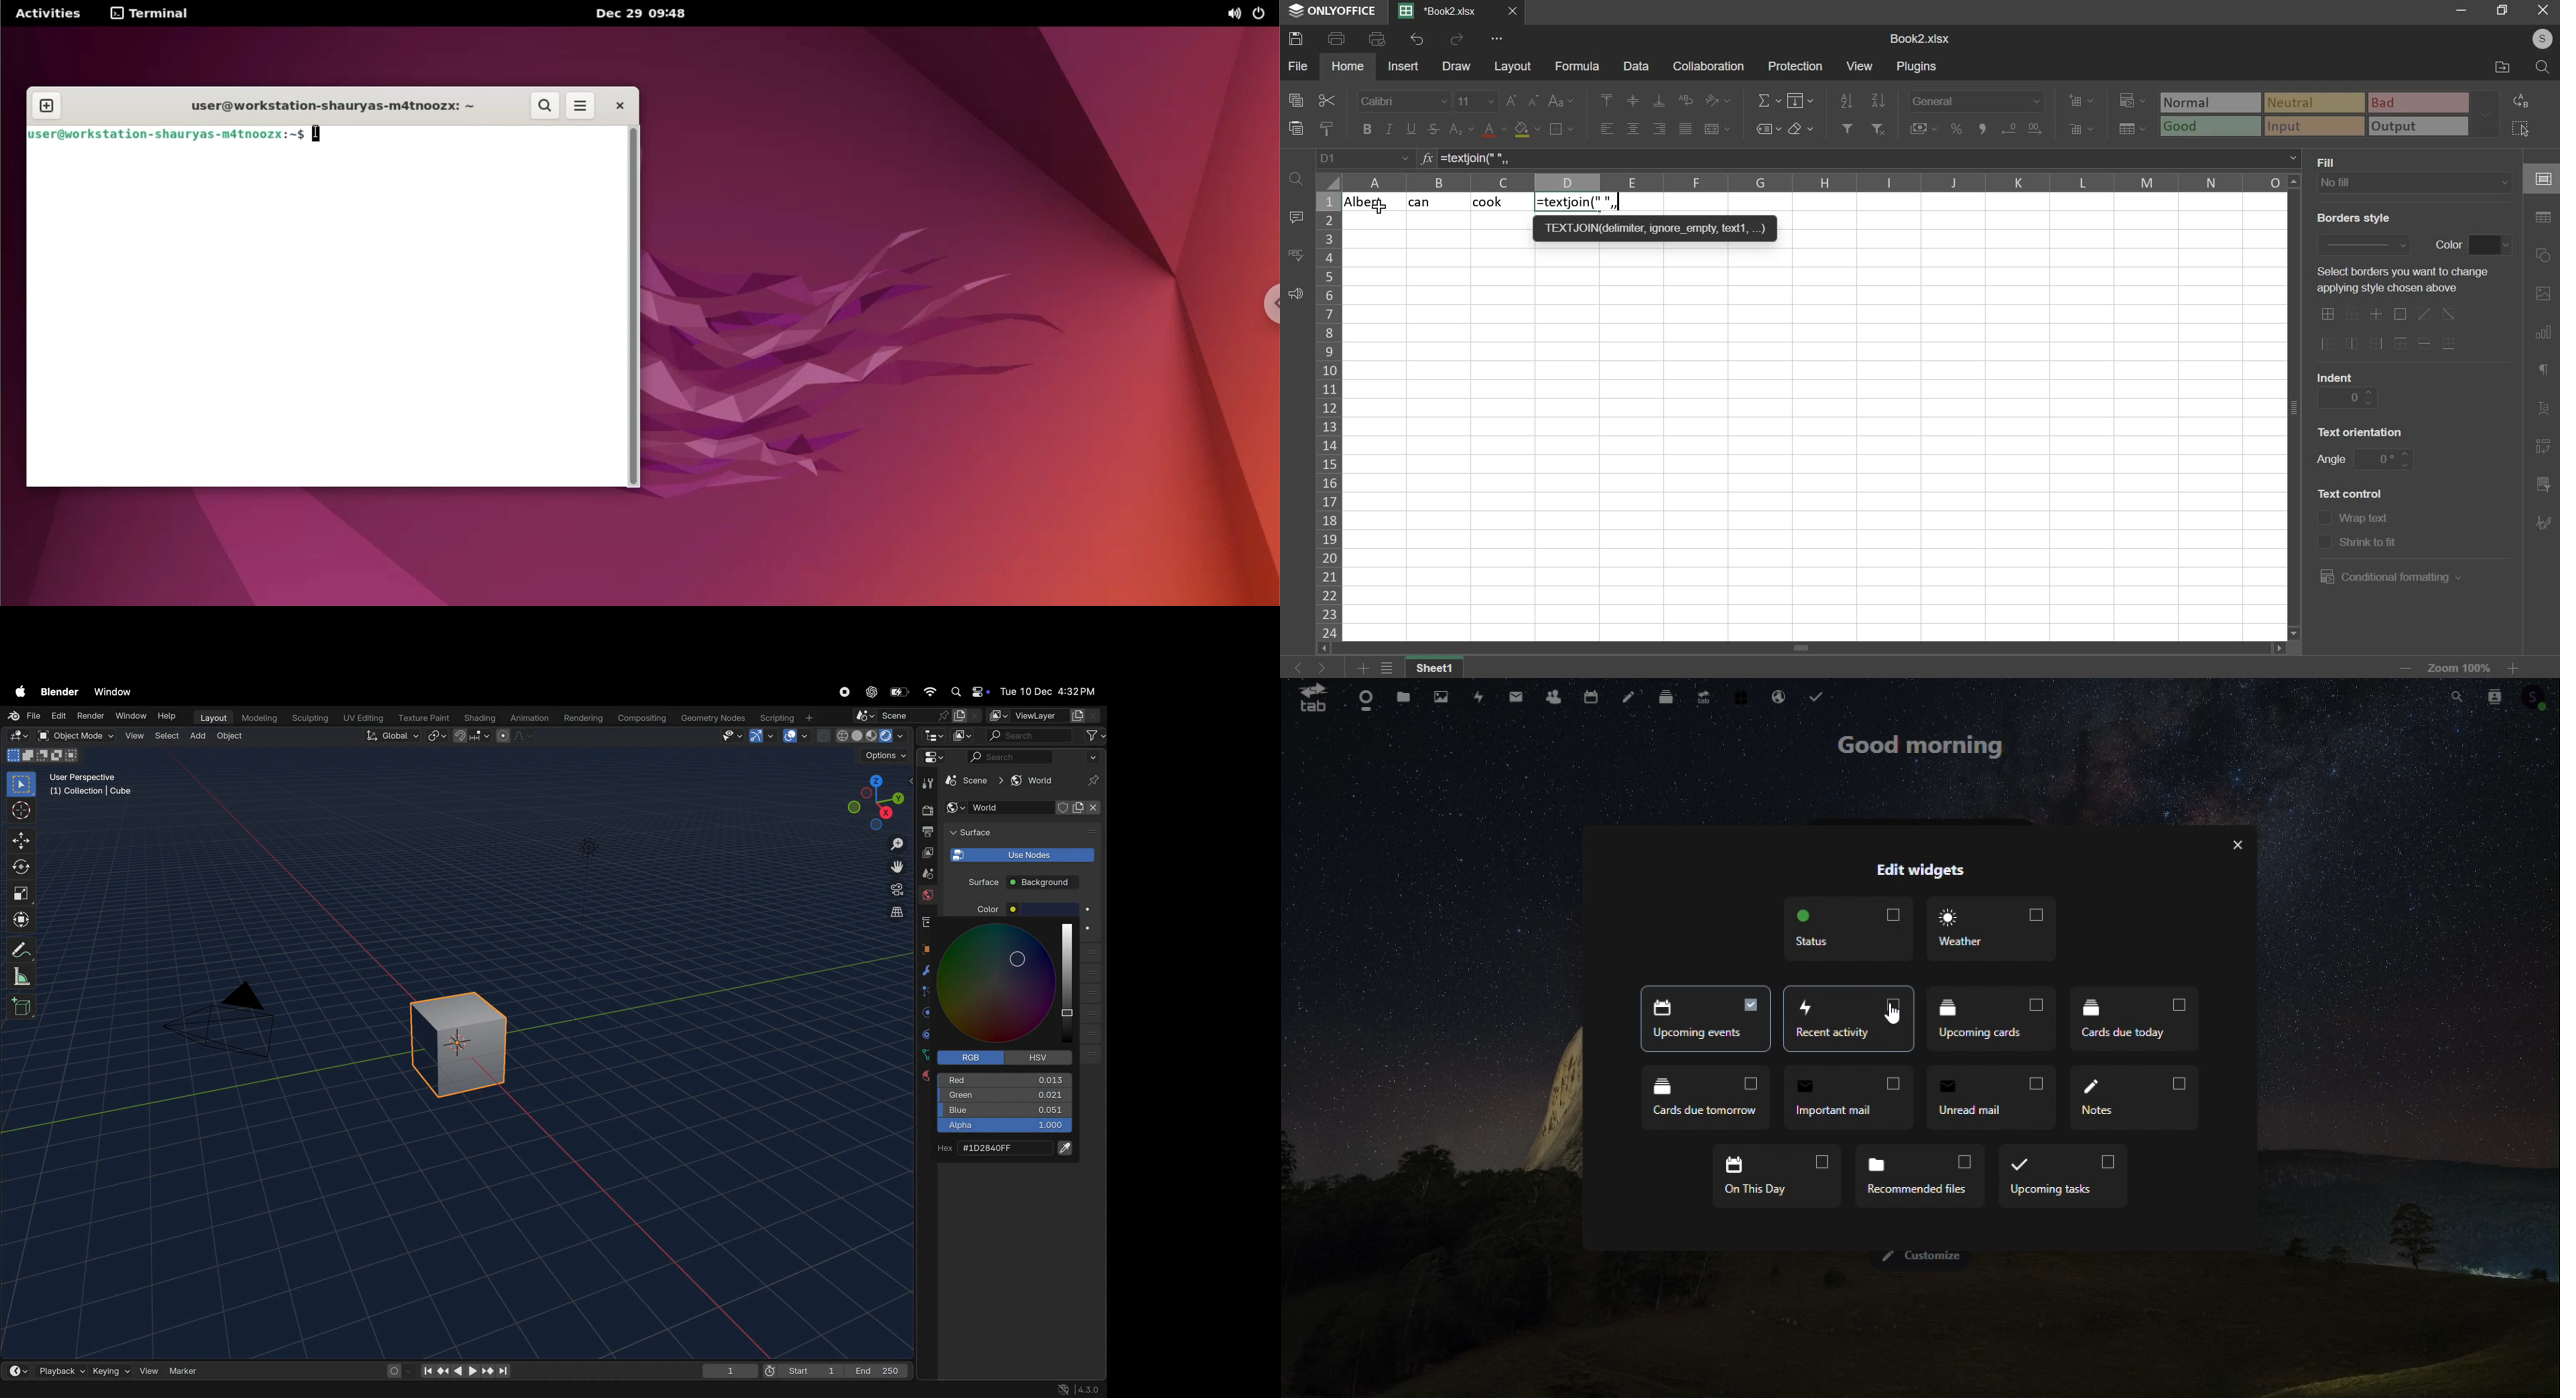  I want to click on vertical scroll bar, so click(2297, 406).